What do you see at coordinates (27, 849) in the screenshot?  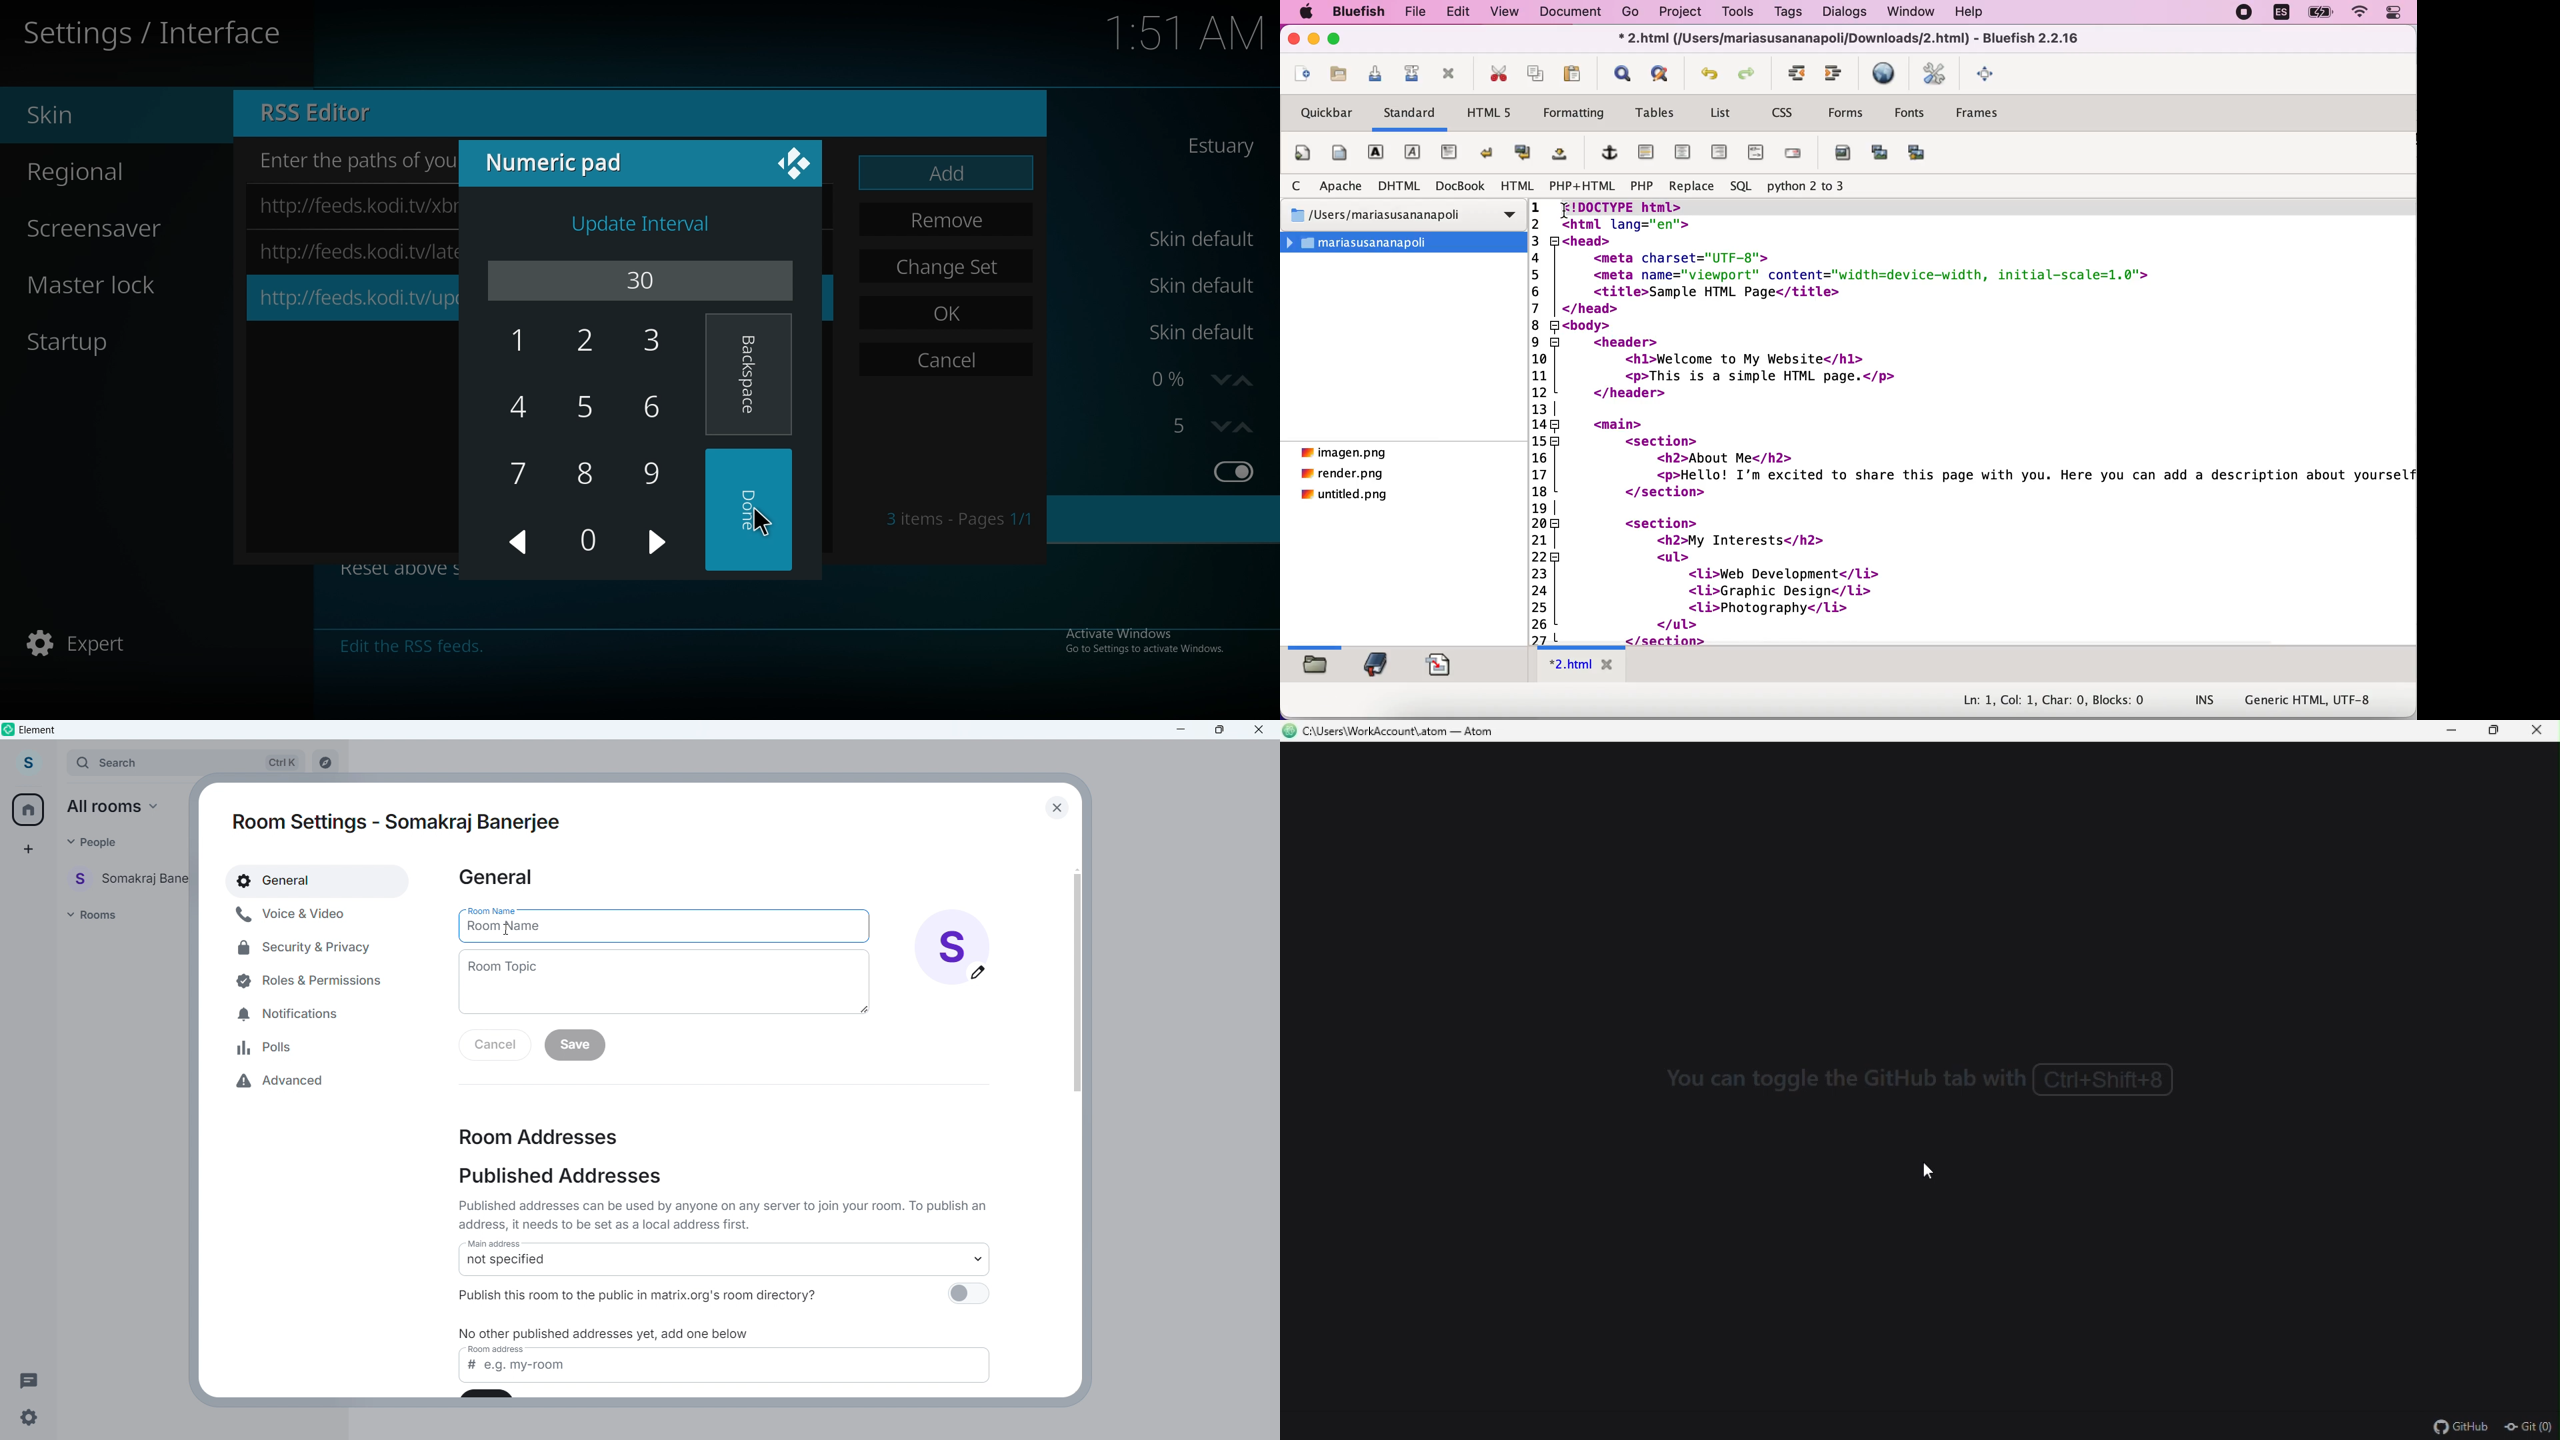 I see `Create a space ` at bounding box center [27, 849].